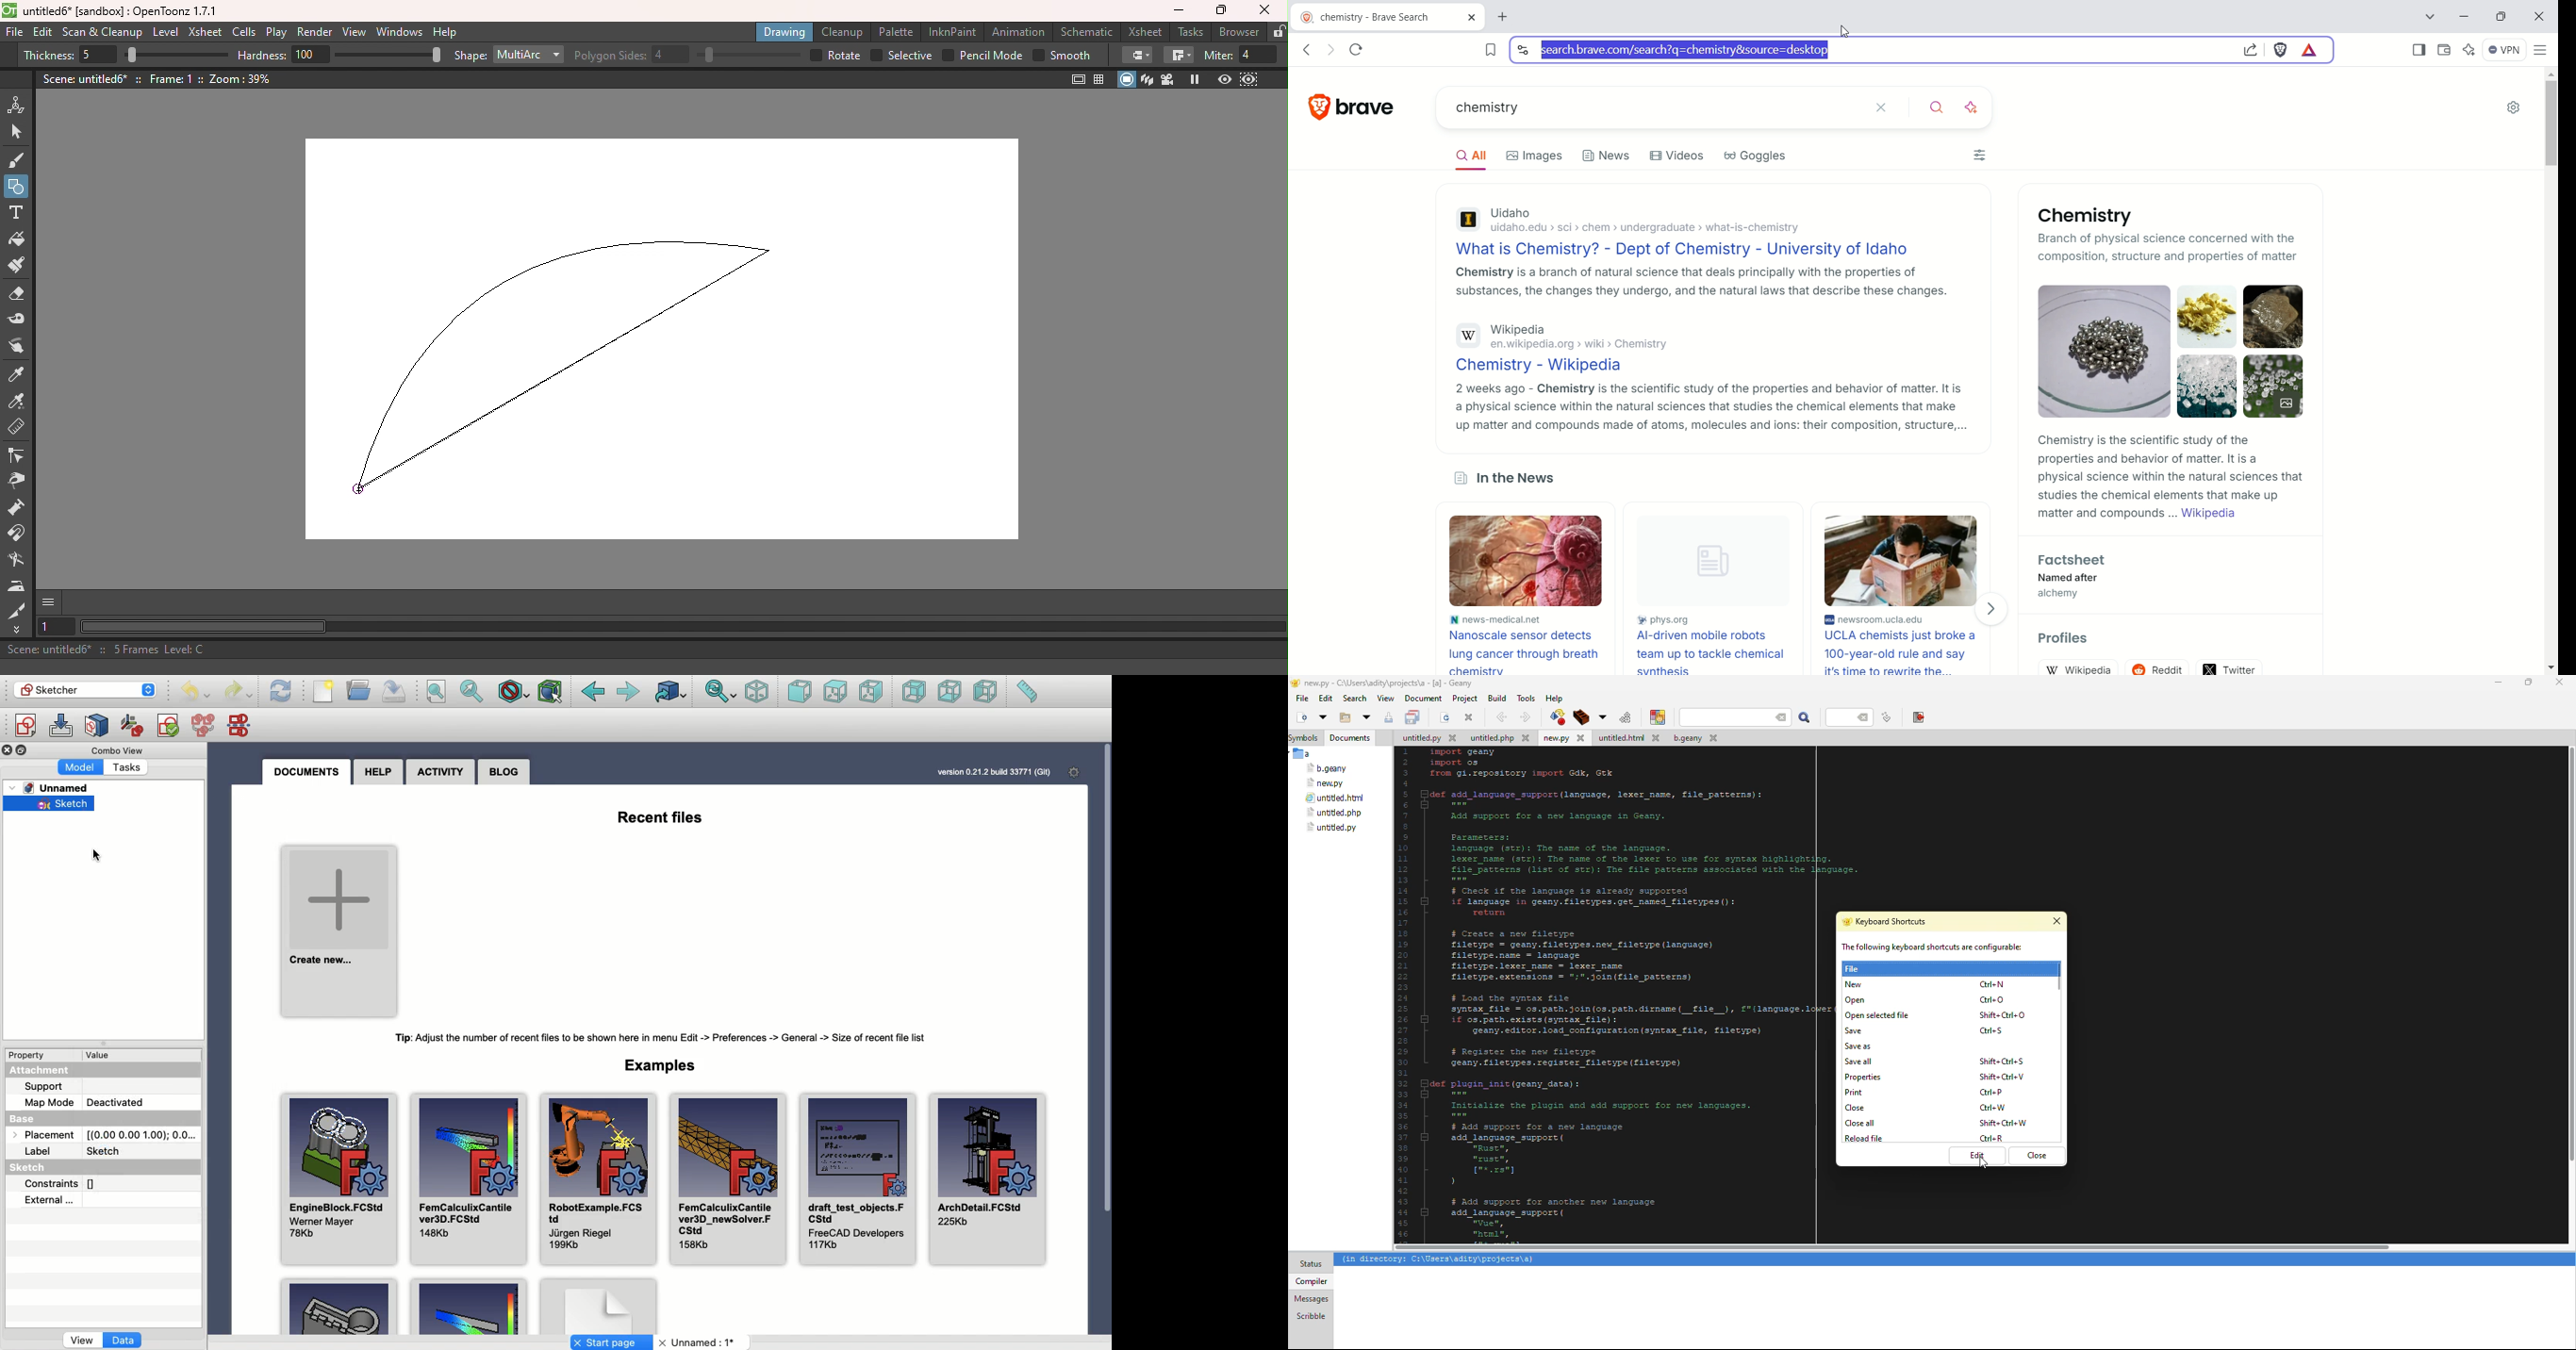 The height and width of the screenshot is (1372, 2576). Describe the element at coordinates (124, 1342) in the screenshot. I see `Data` at that location.